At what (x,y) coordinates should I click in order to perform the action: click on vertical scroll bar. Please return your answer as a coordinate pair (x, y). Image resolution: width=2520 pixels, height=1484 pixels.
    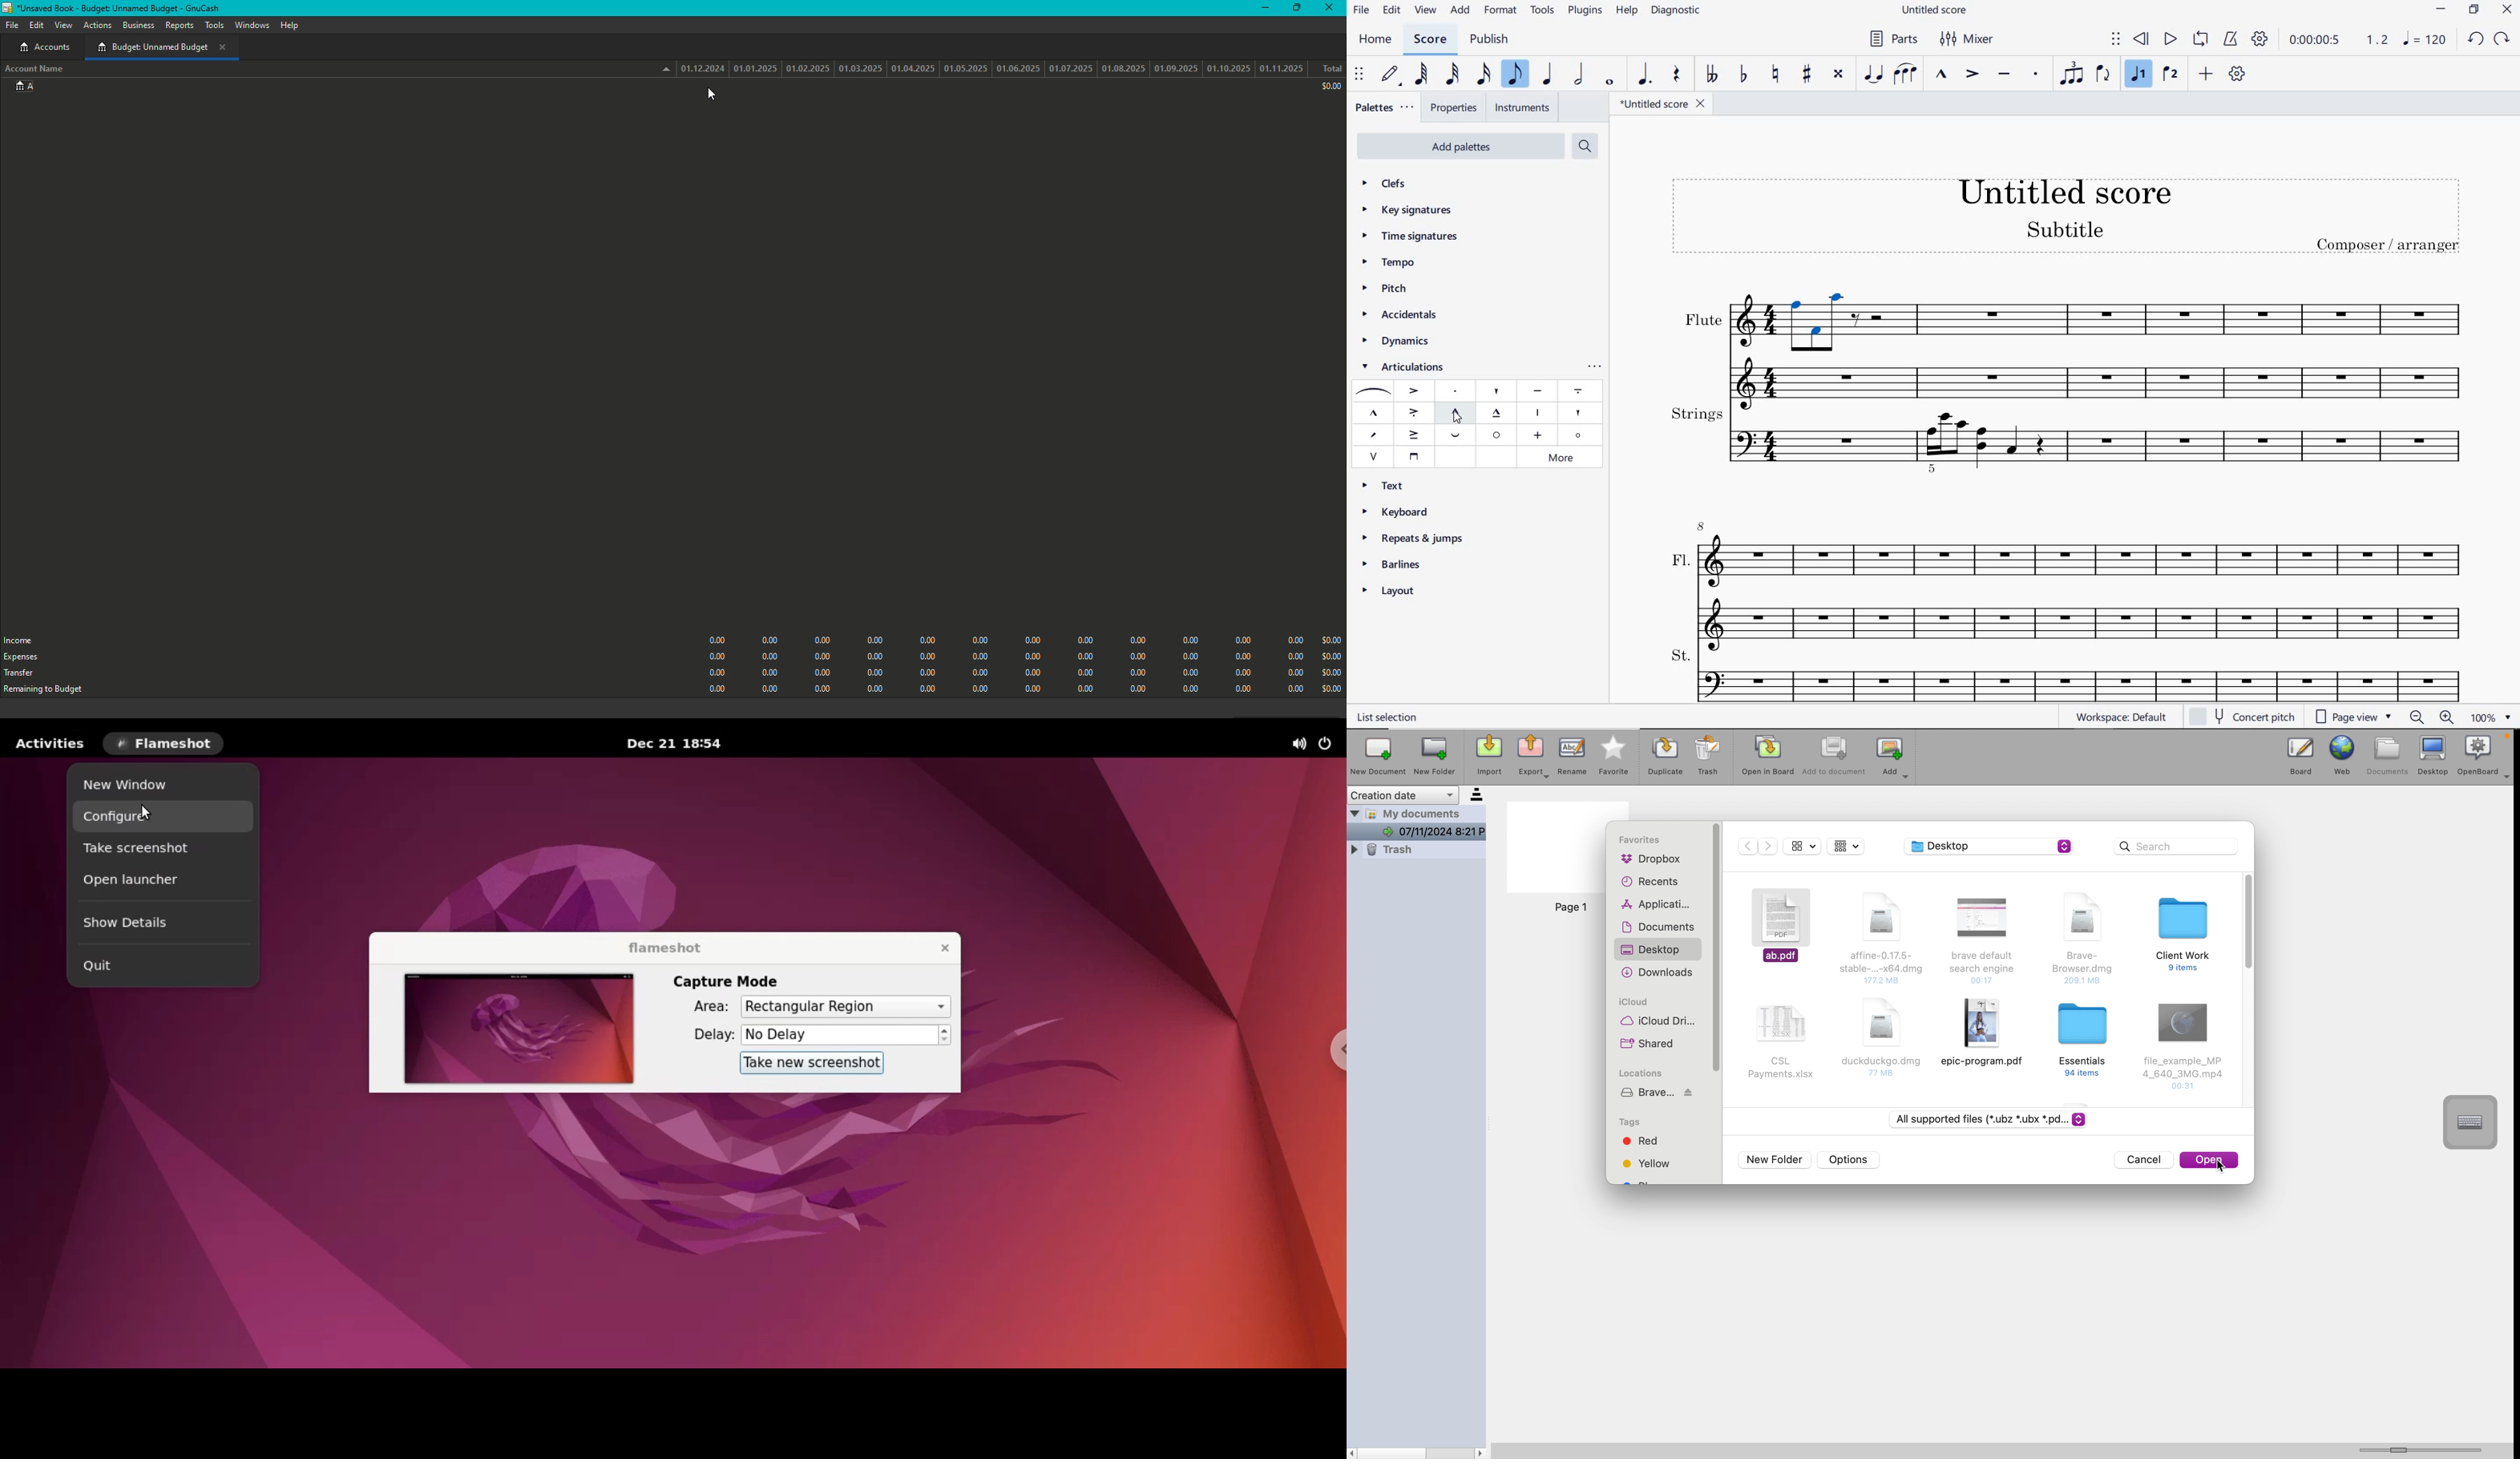
    Looking at the image, I should click on (2249, 921).